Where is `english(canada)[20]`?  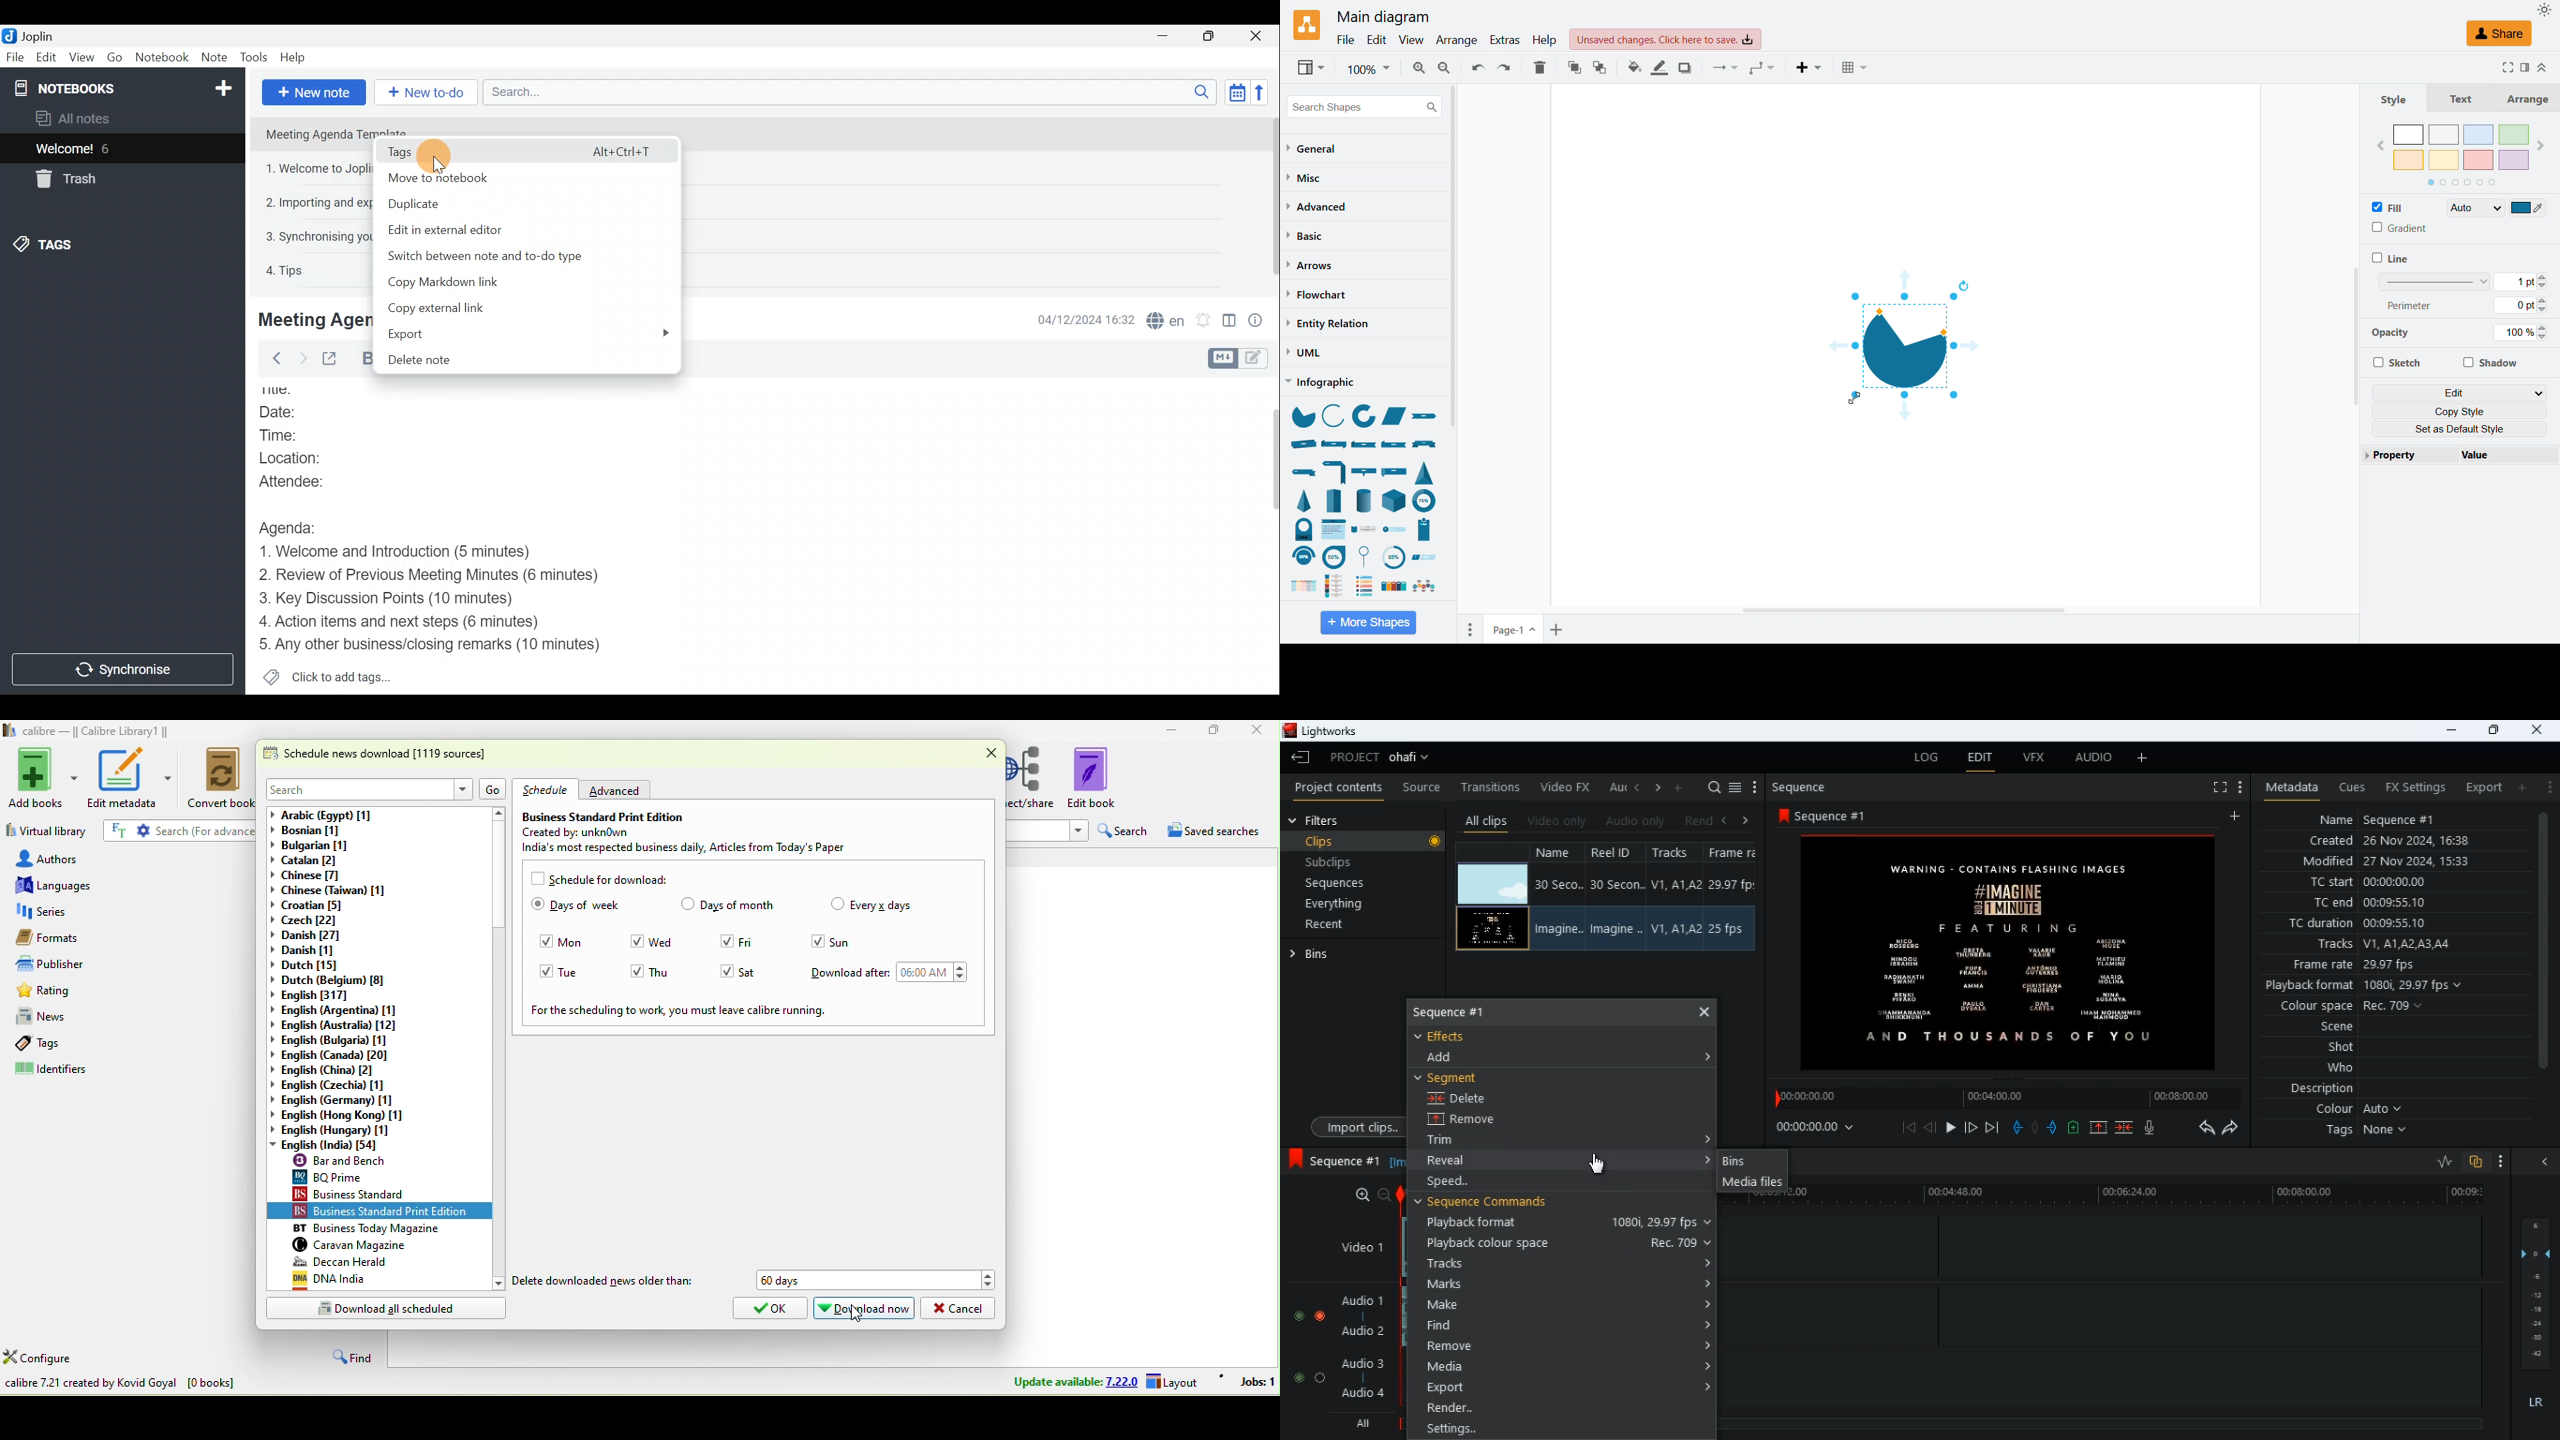 english(canada)[20] is located at coordinates (337, 1055).